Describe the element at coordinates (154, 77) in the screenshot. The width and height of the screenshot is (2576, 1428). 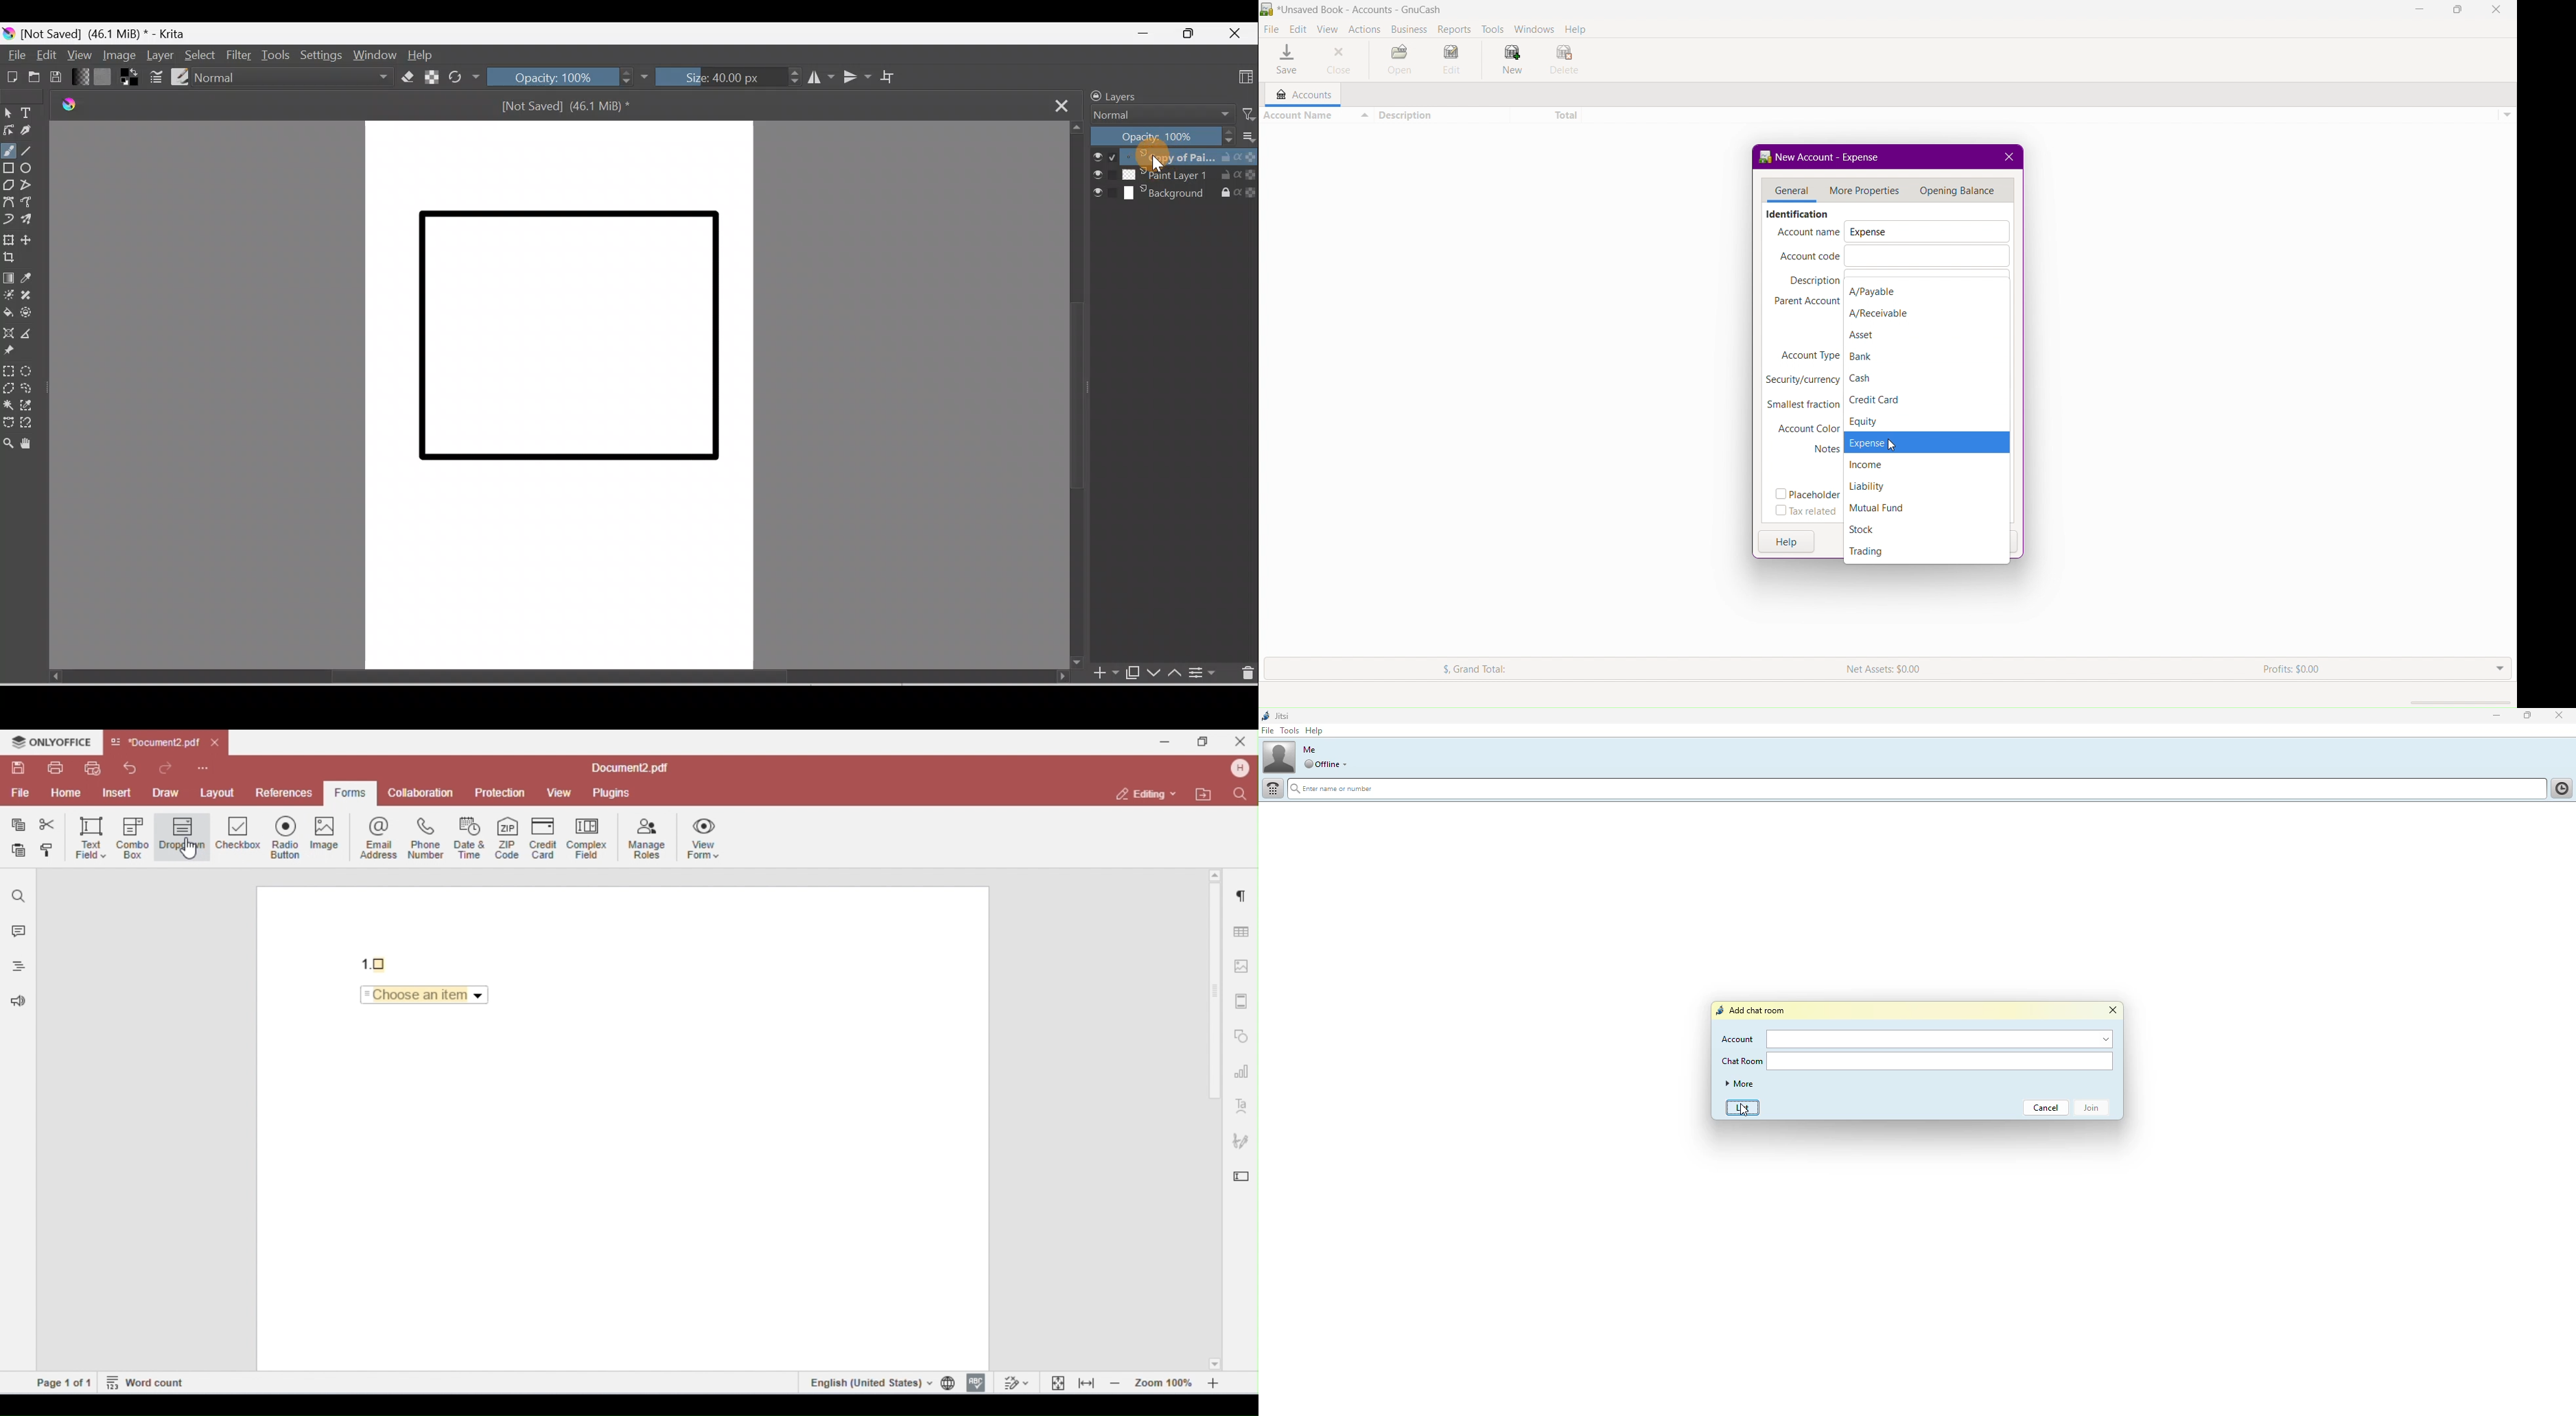
I see `Edit brush settings` at that location.